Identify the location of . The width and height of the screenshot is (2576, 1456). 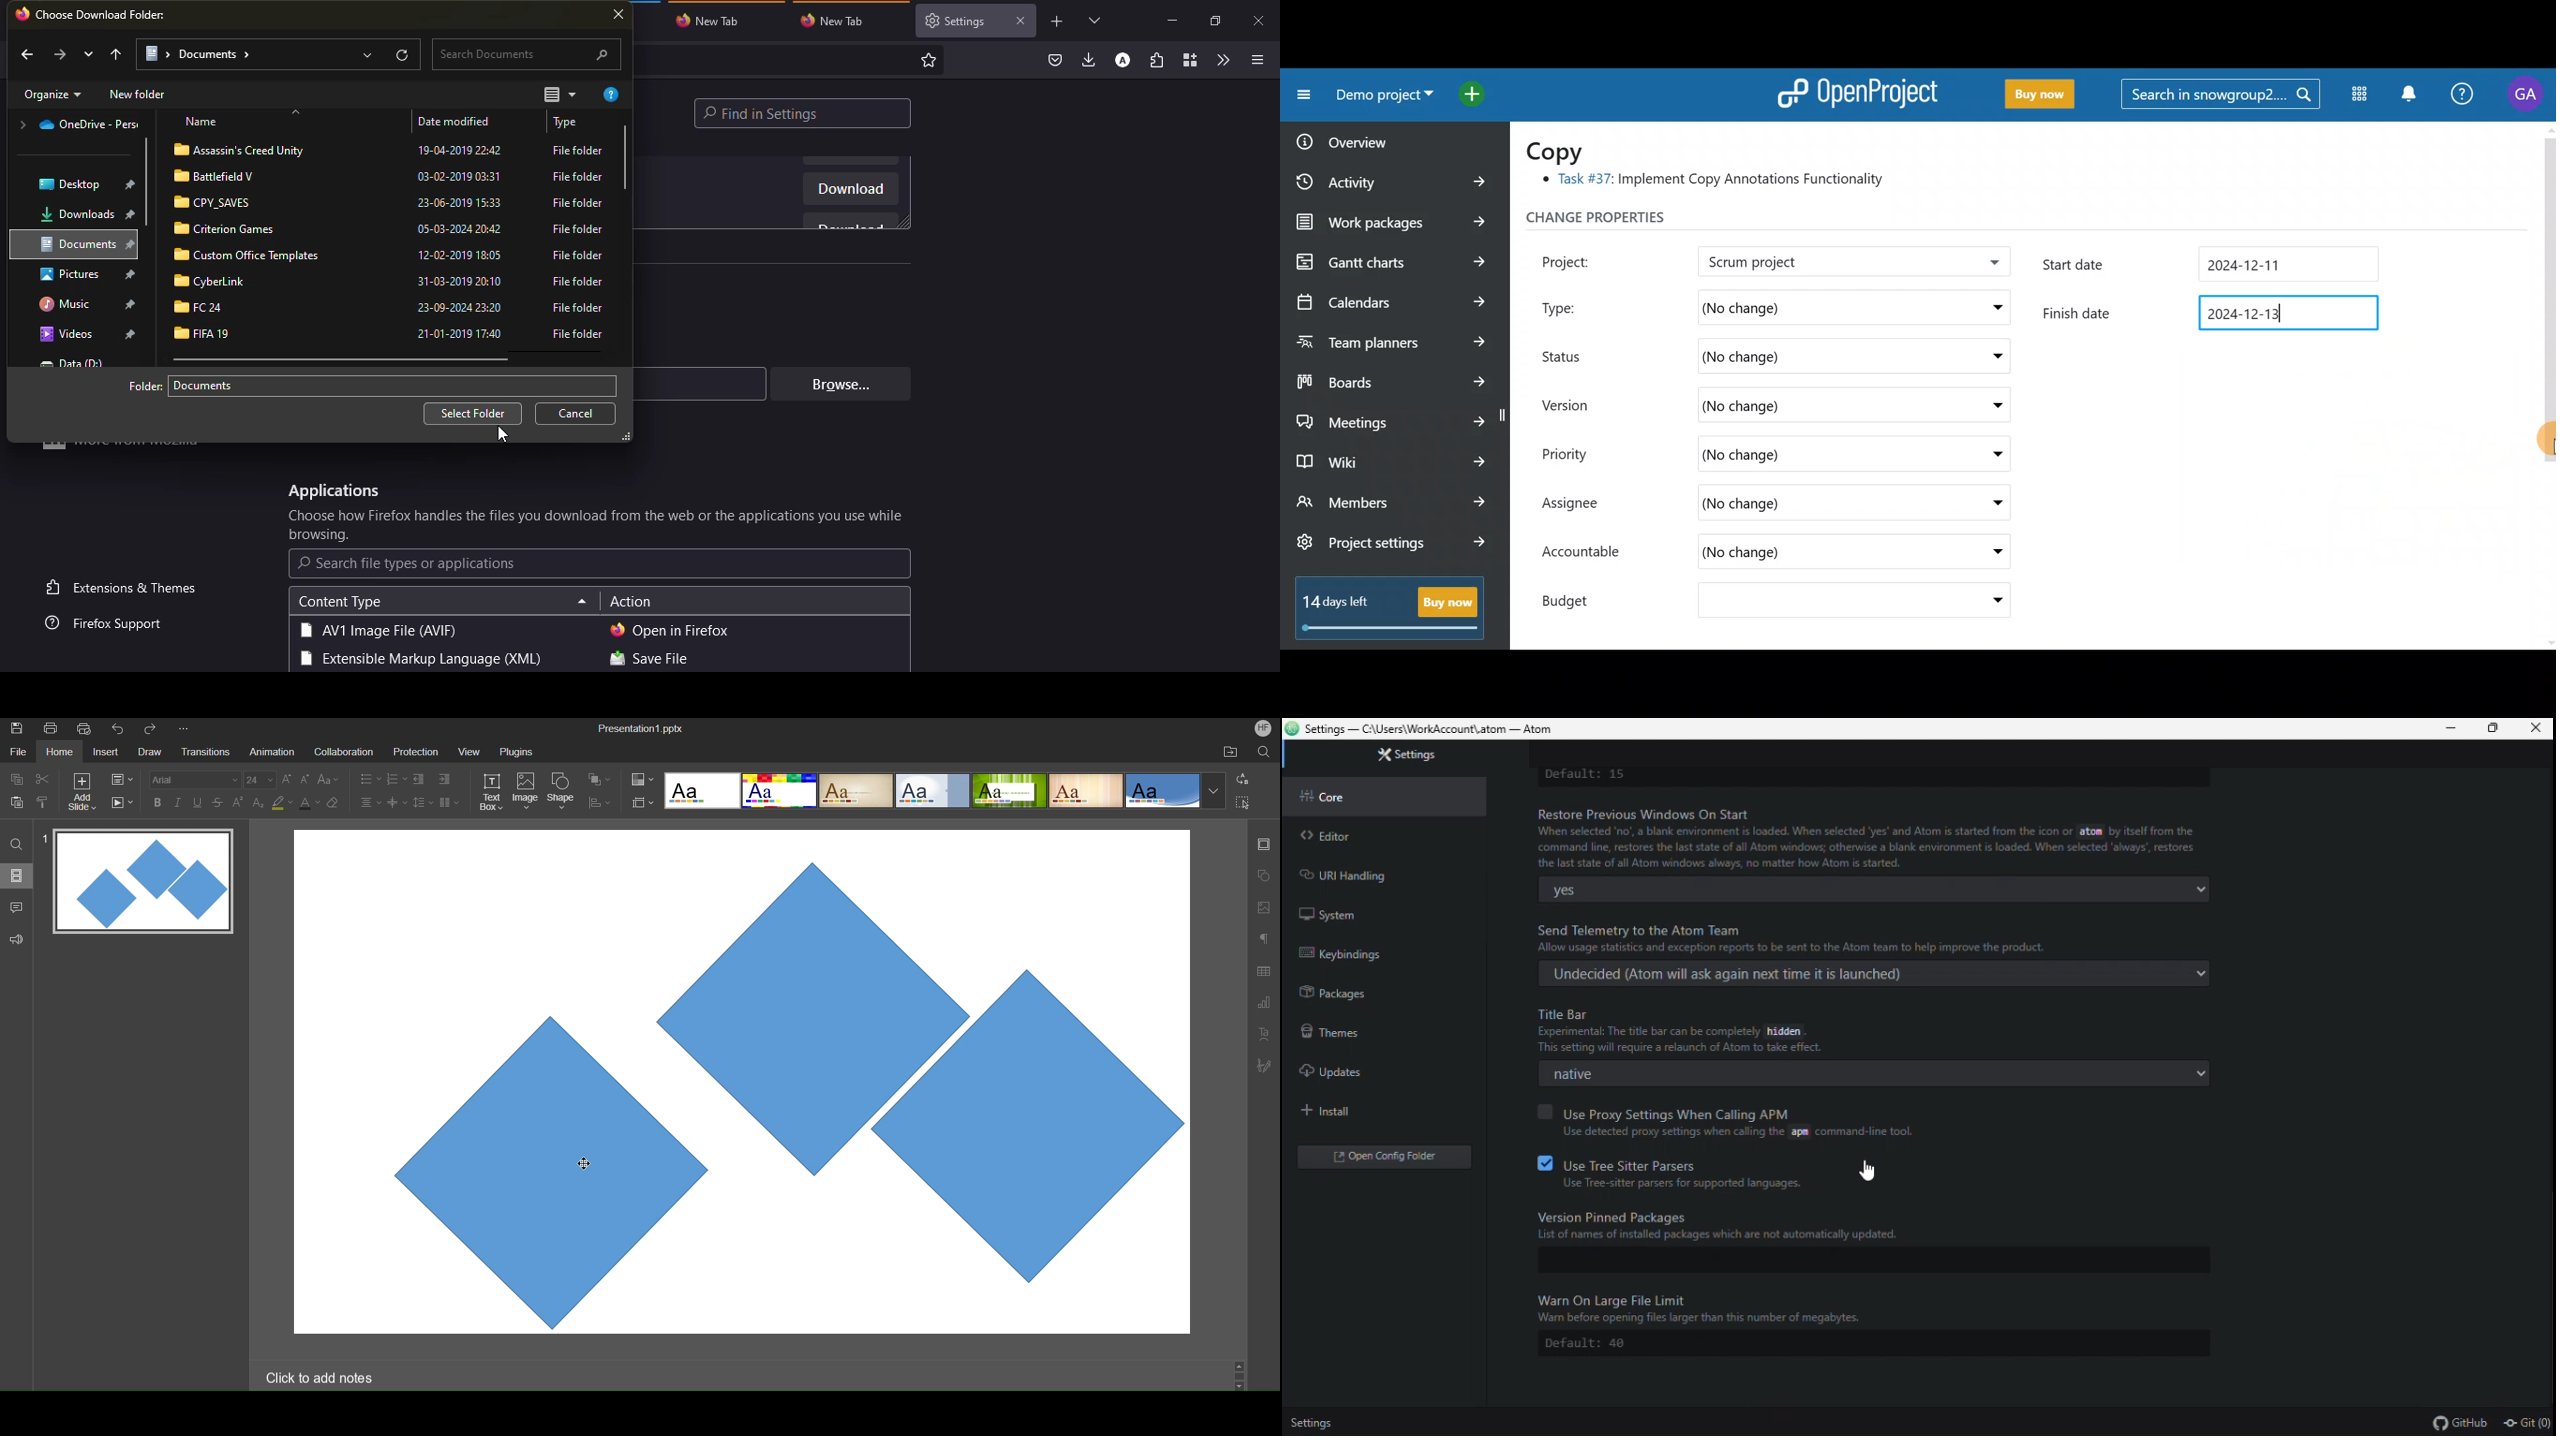
(461, 306).